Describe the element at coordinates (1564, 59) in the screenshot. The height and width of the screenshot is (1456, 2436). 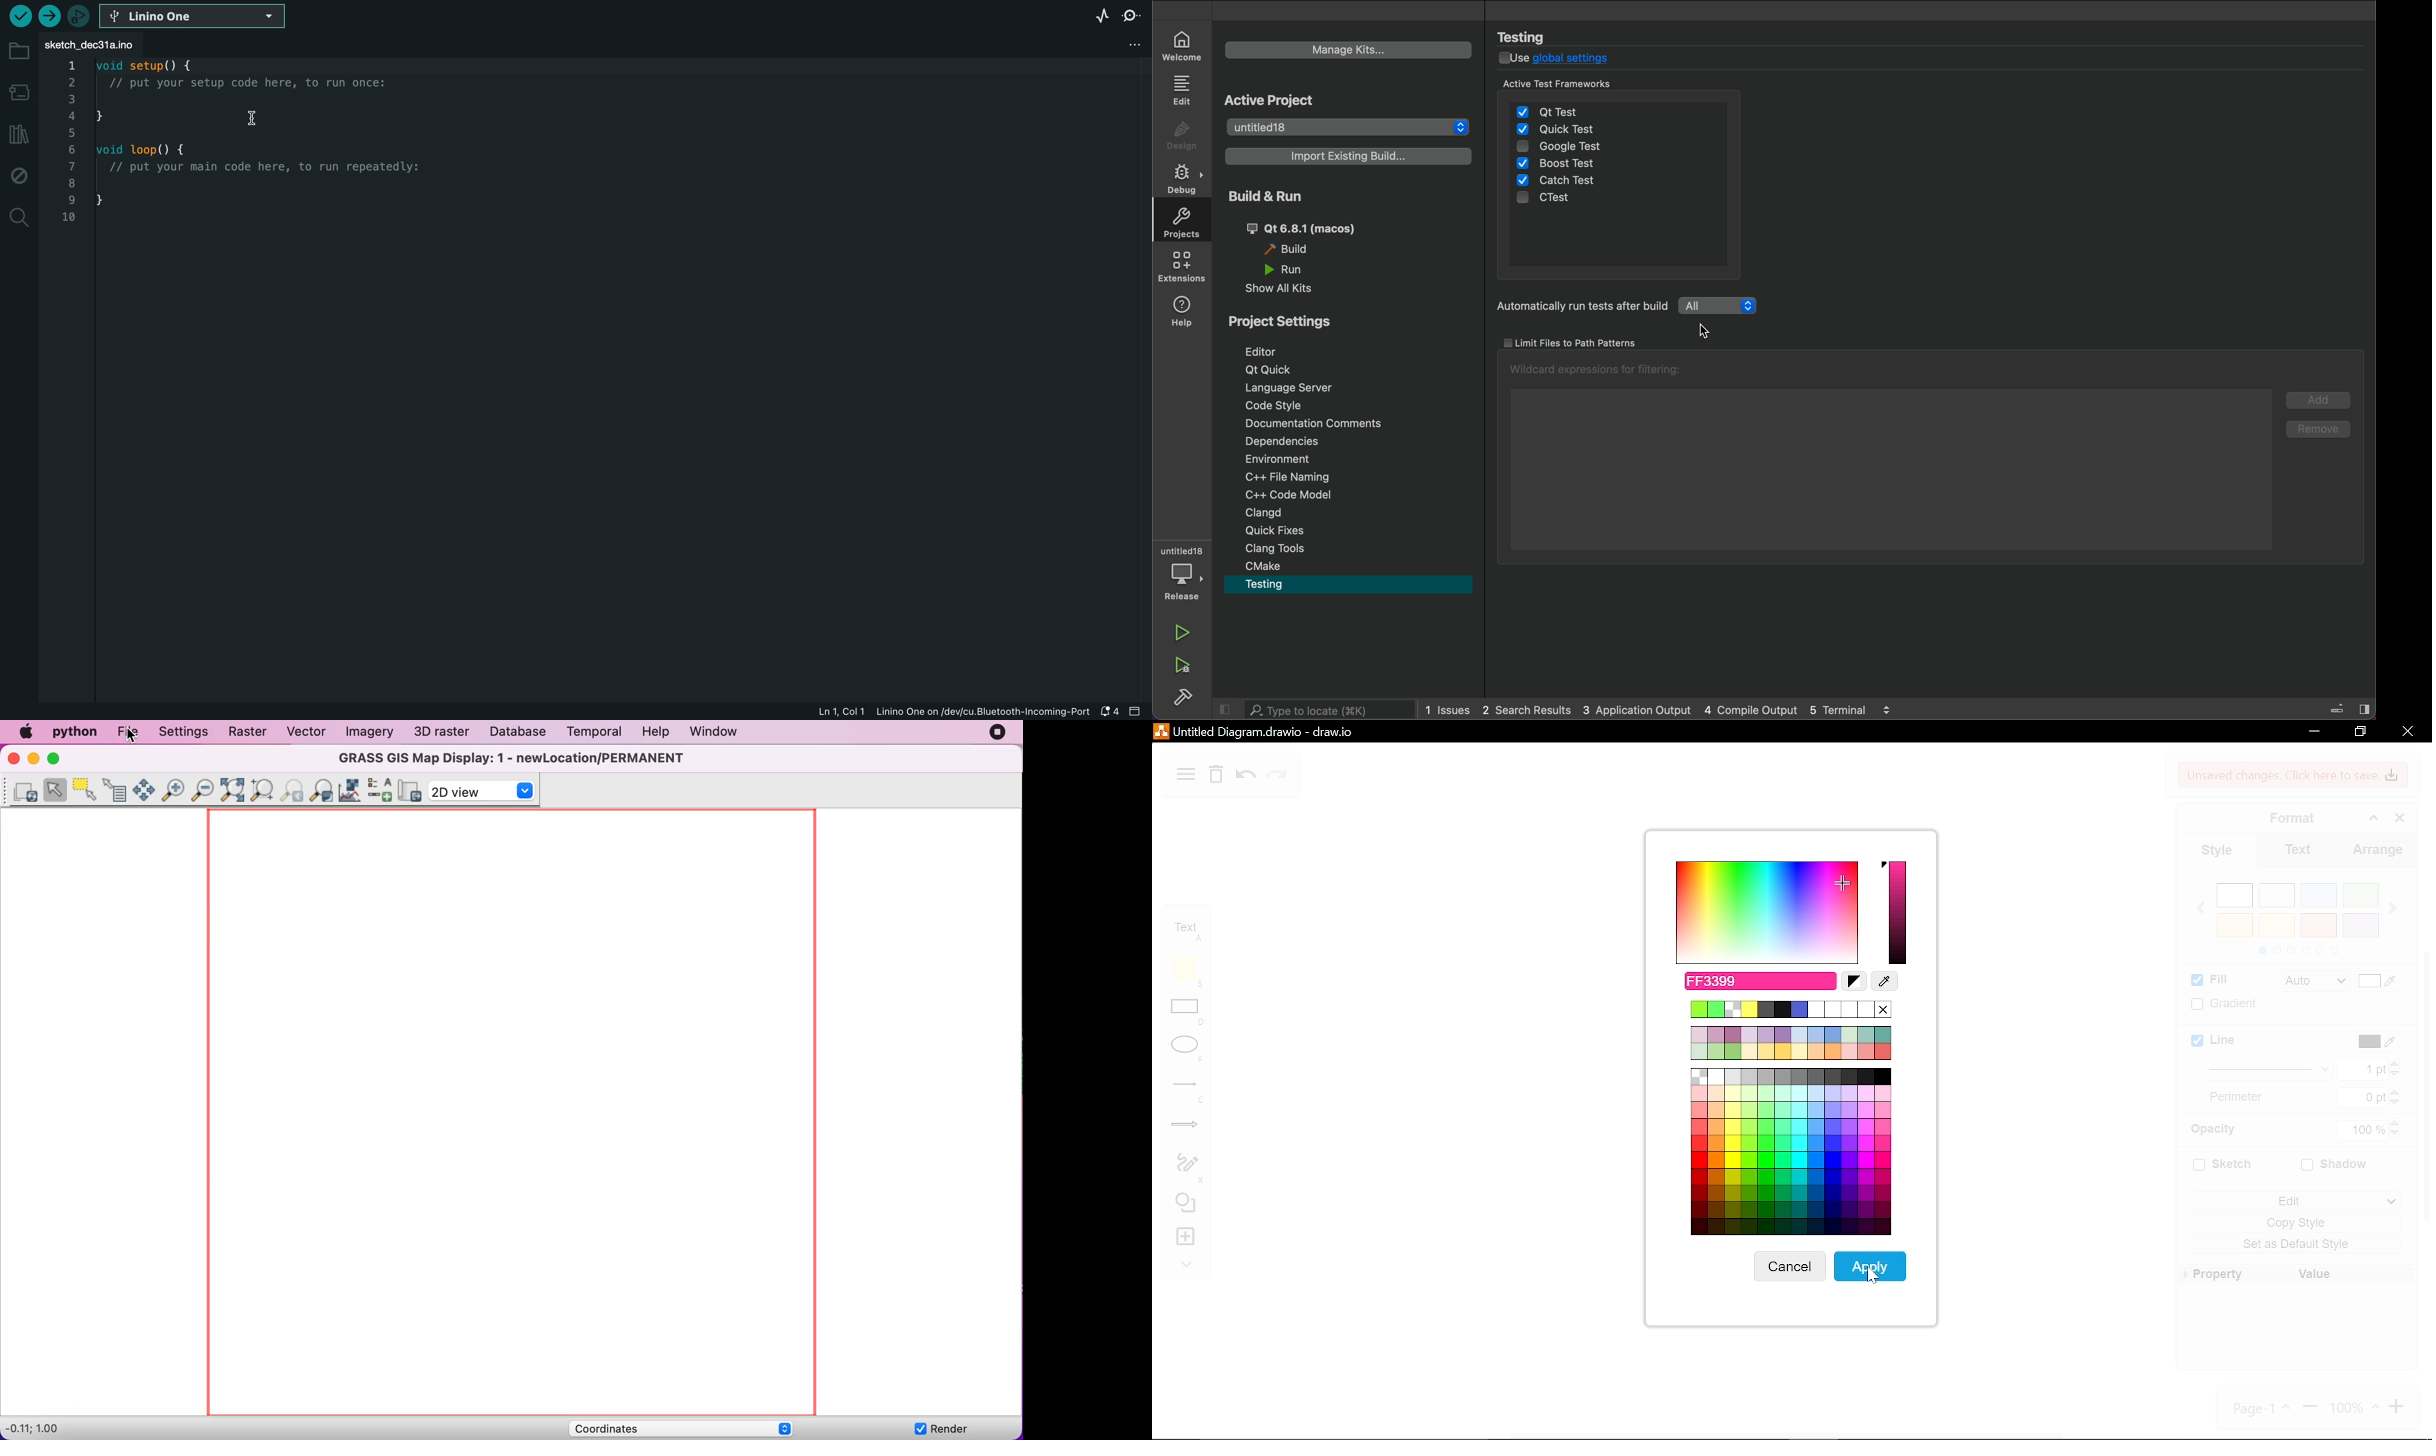
I see `use global setting ` at that location.